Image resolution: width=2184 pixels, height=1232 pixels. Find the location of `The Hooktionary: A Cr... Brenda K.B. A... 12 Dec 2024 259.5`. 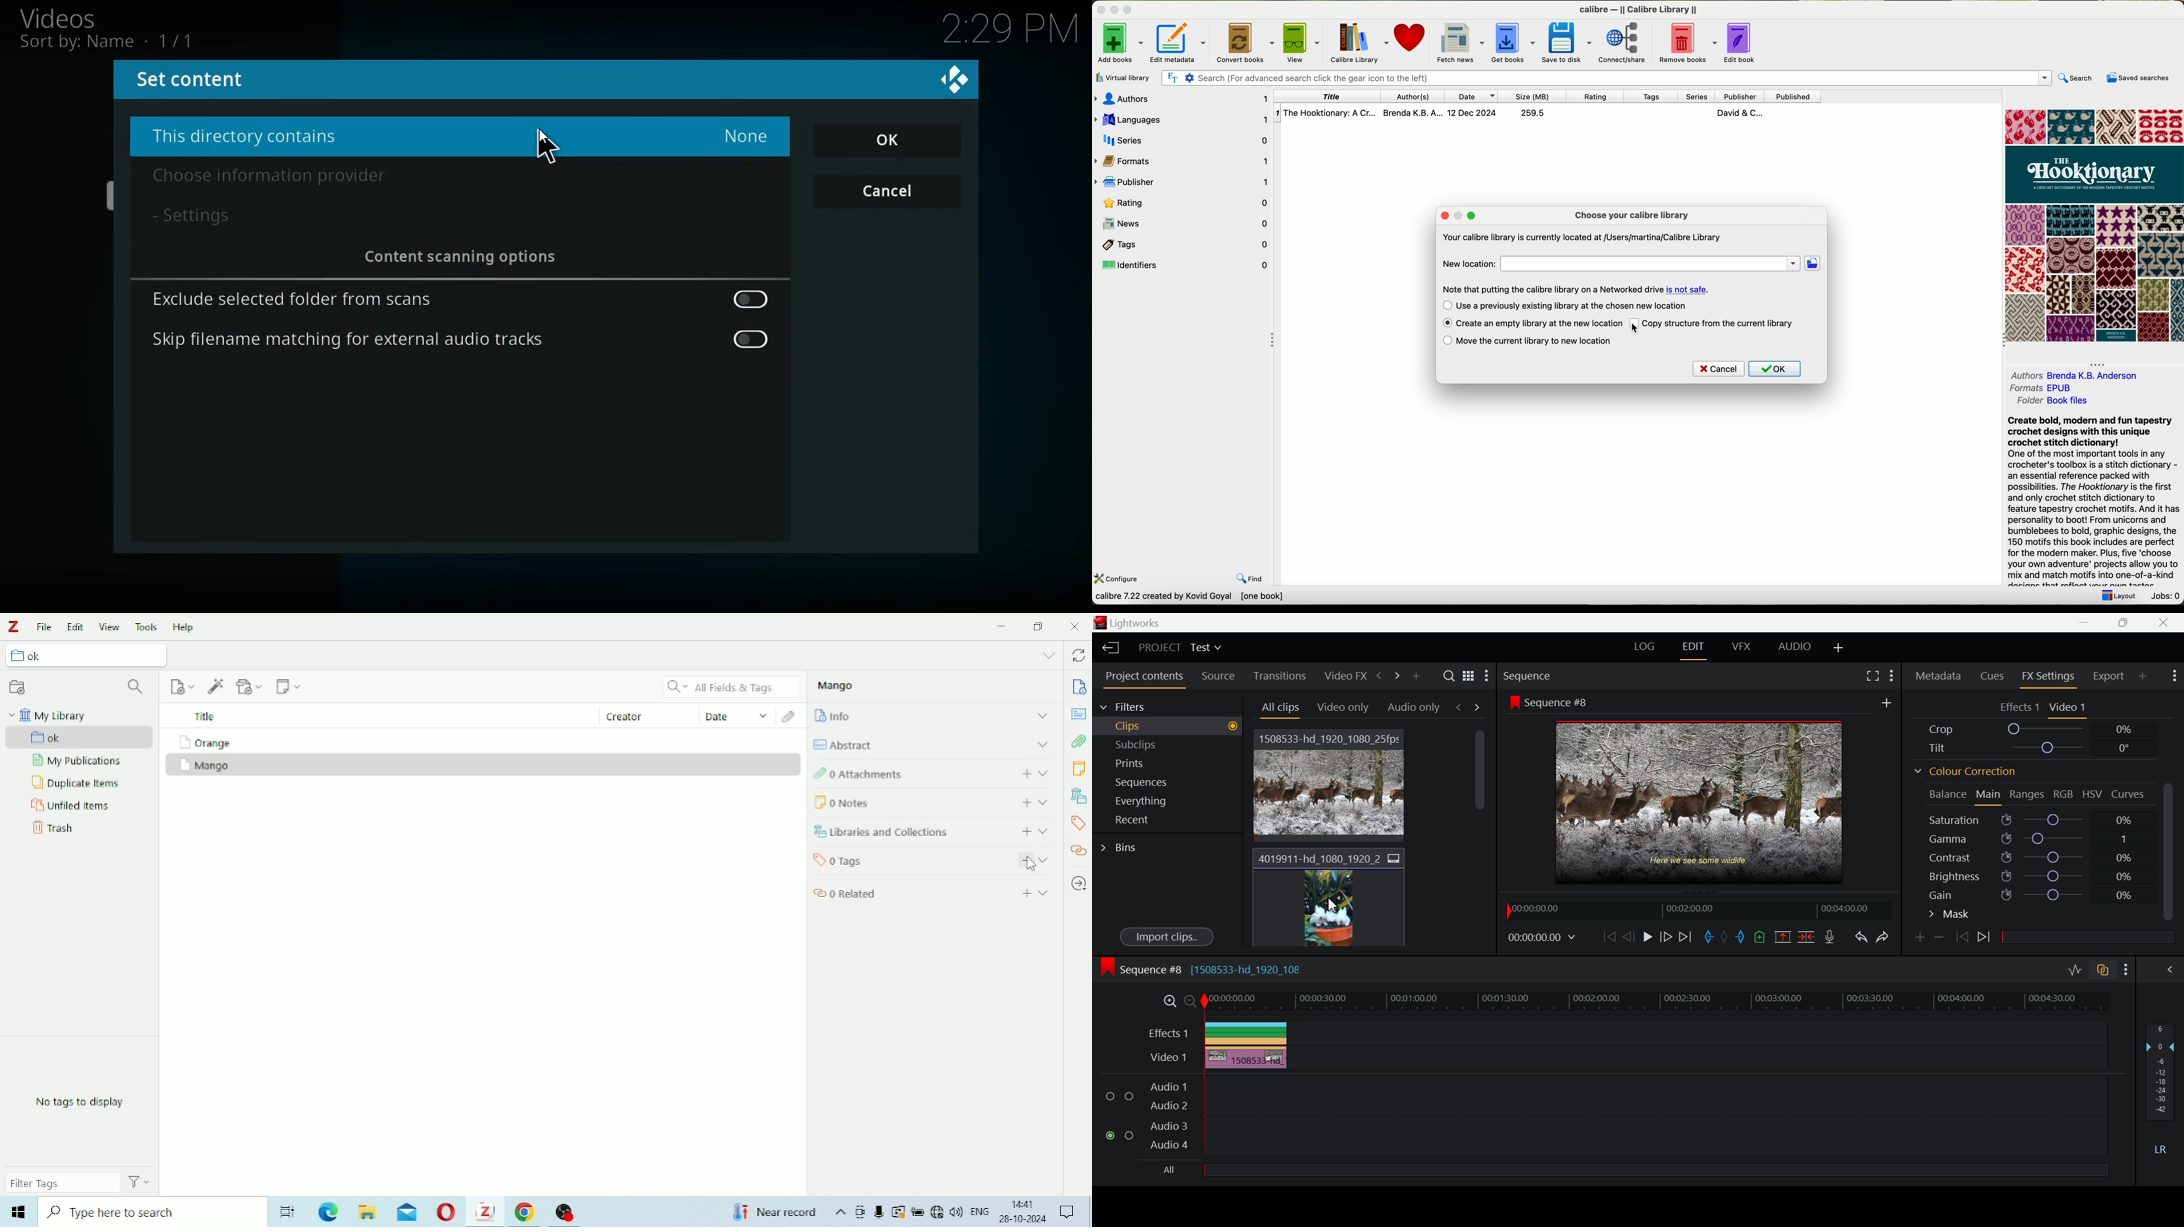

The Hooktionary: A Cr... Brenda K.B. A... 12 Dec 2024 259.5 is located at coordinates (1522, 116).